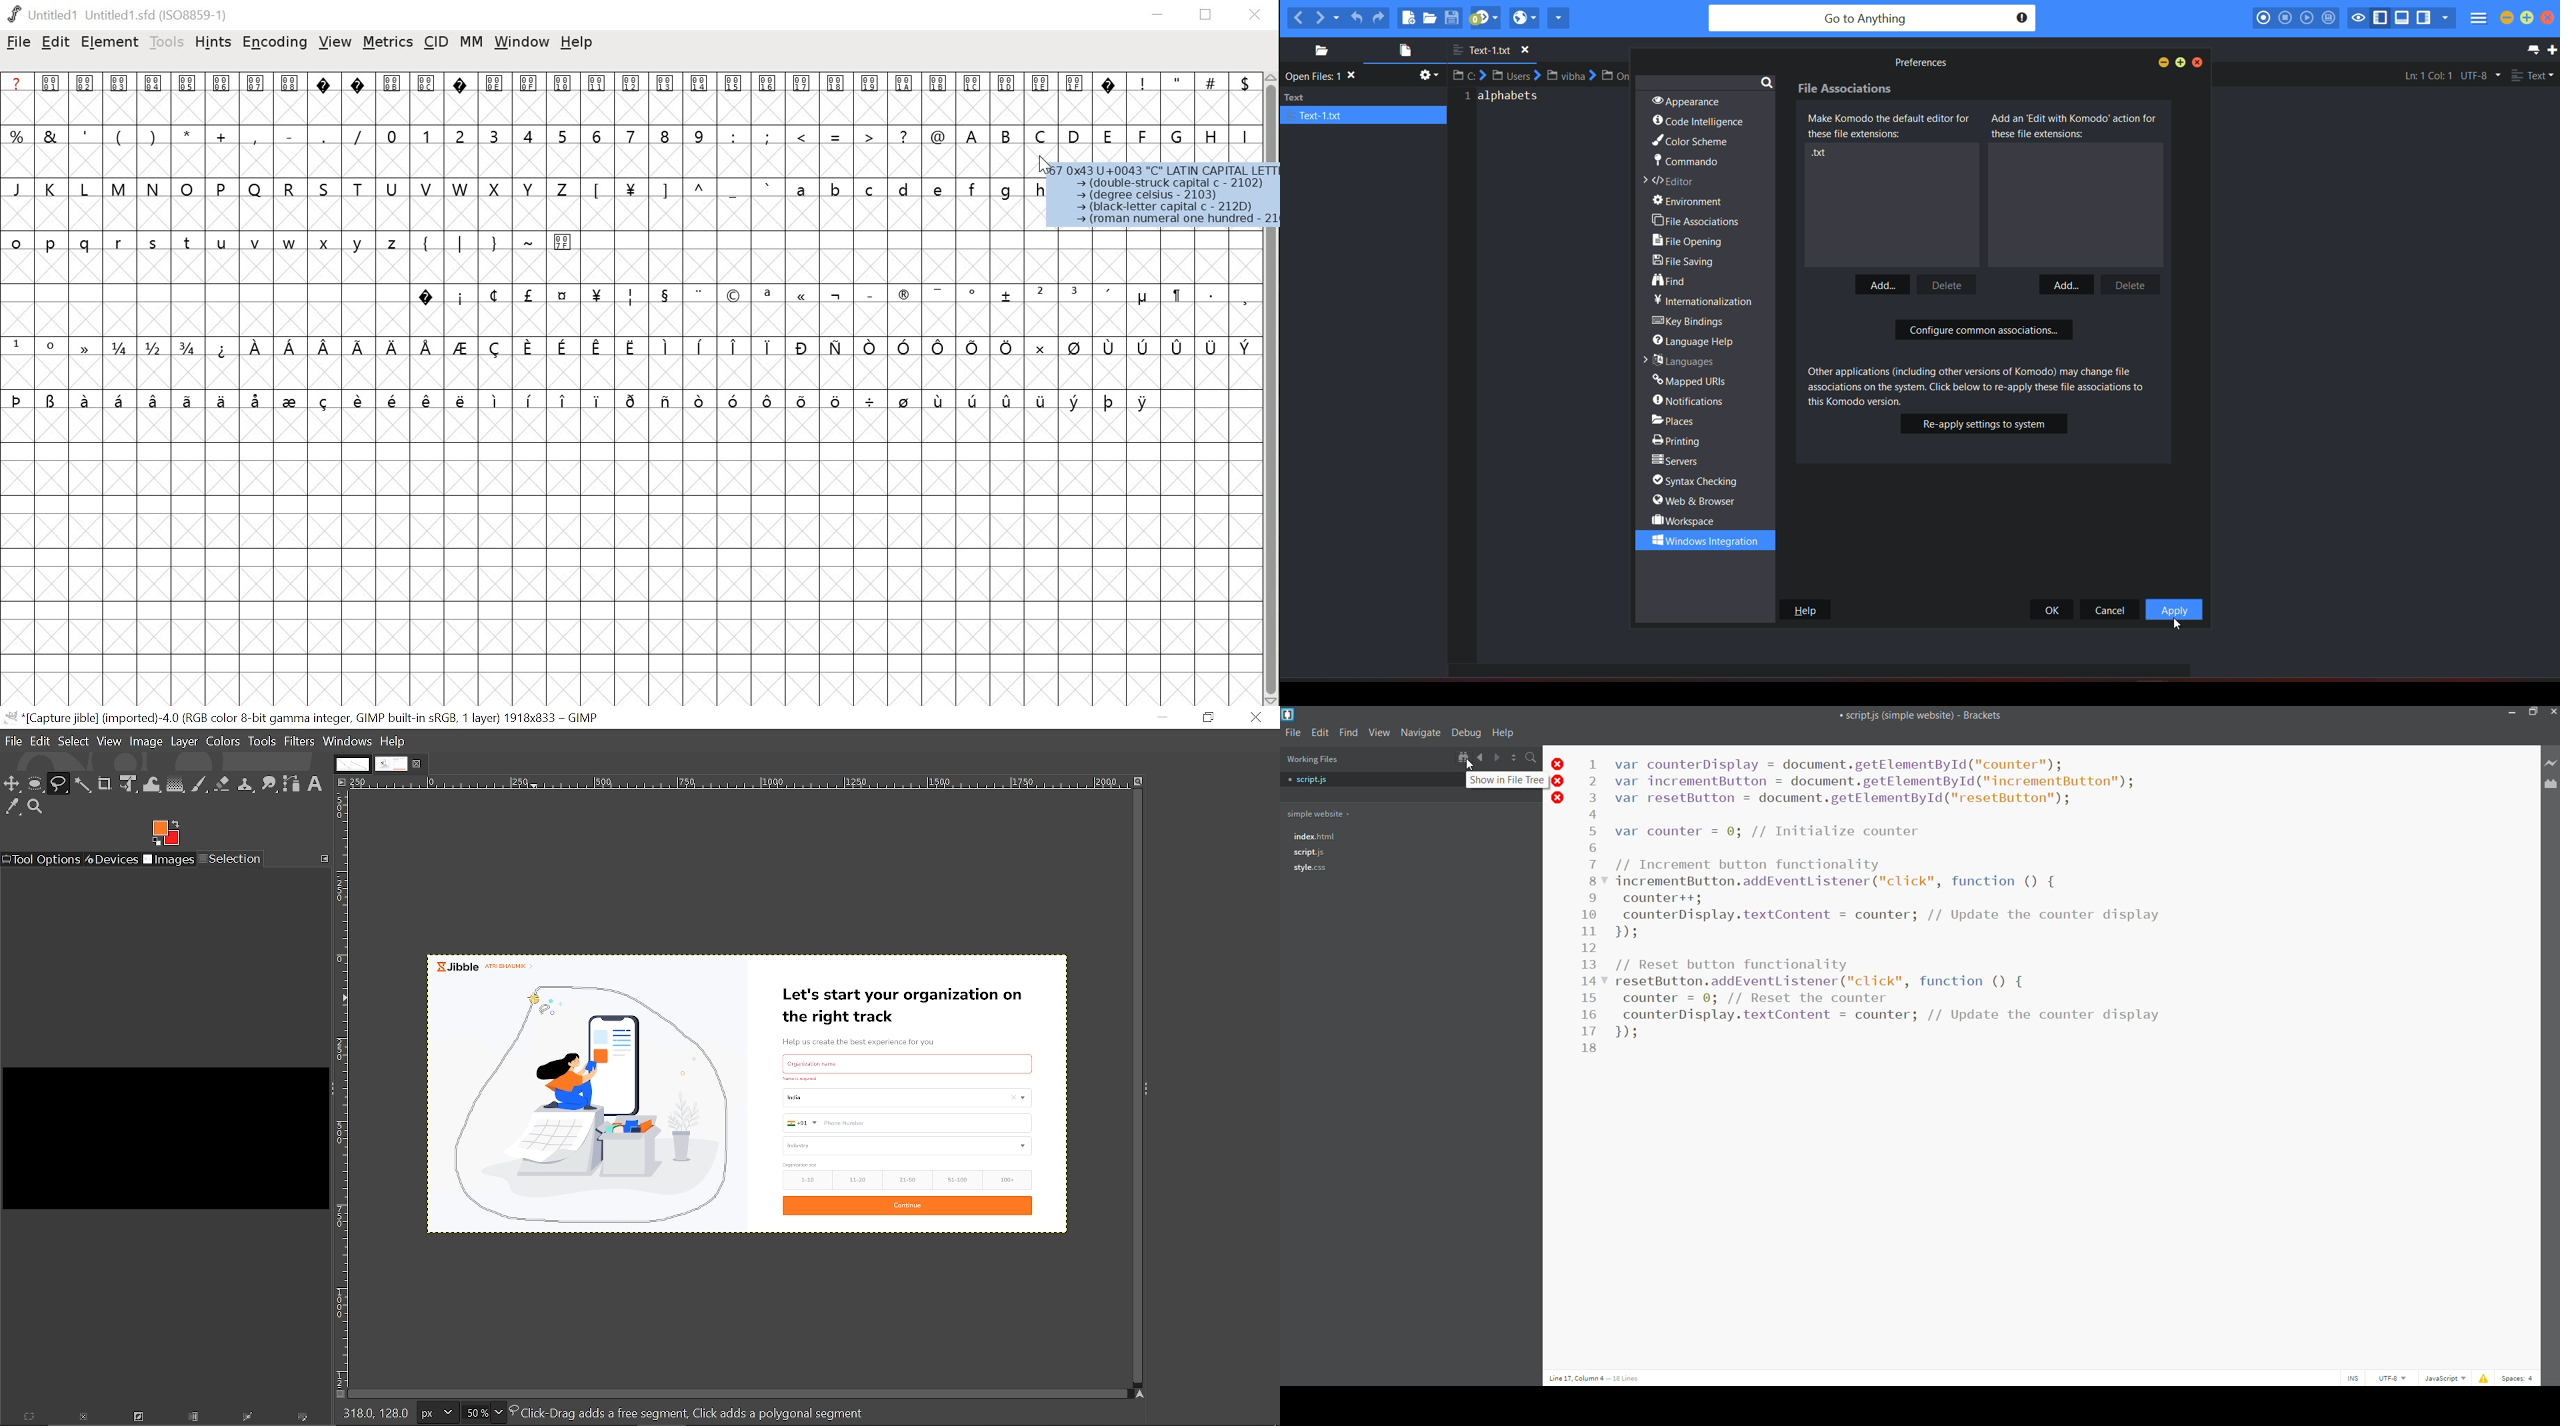 The height and width of the screenshot is (1428, 2576). I want to click on apply, so click(2173, 611).